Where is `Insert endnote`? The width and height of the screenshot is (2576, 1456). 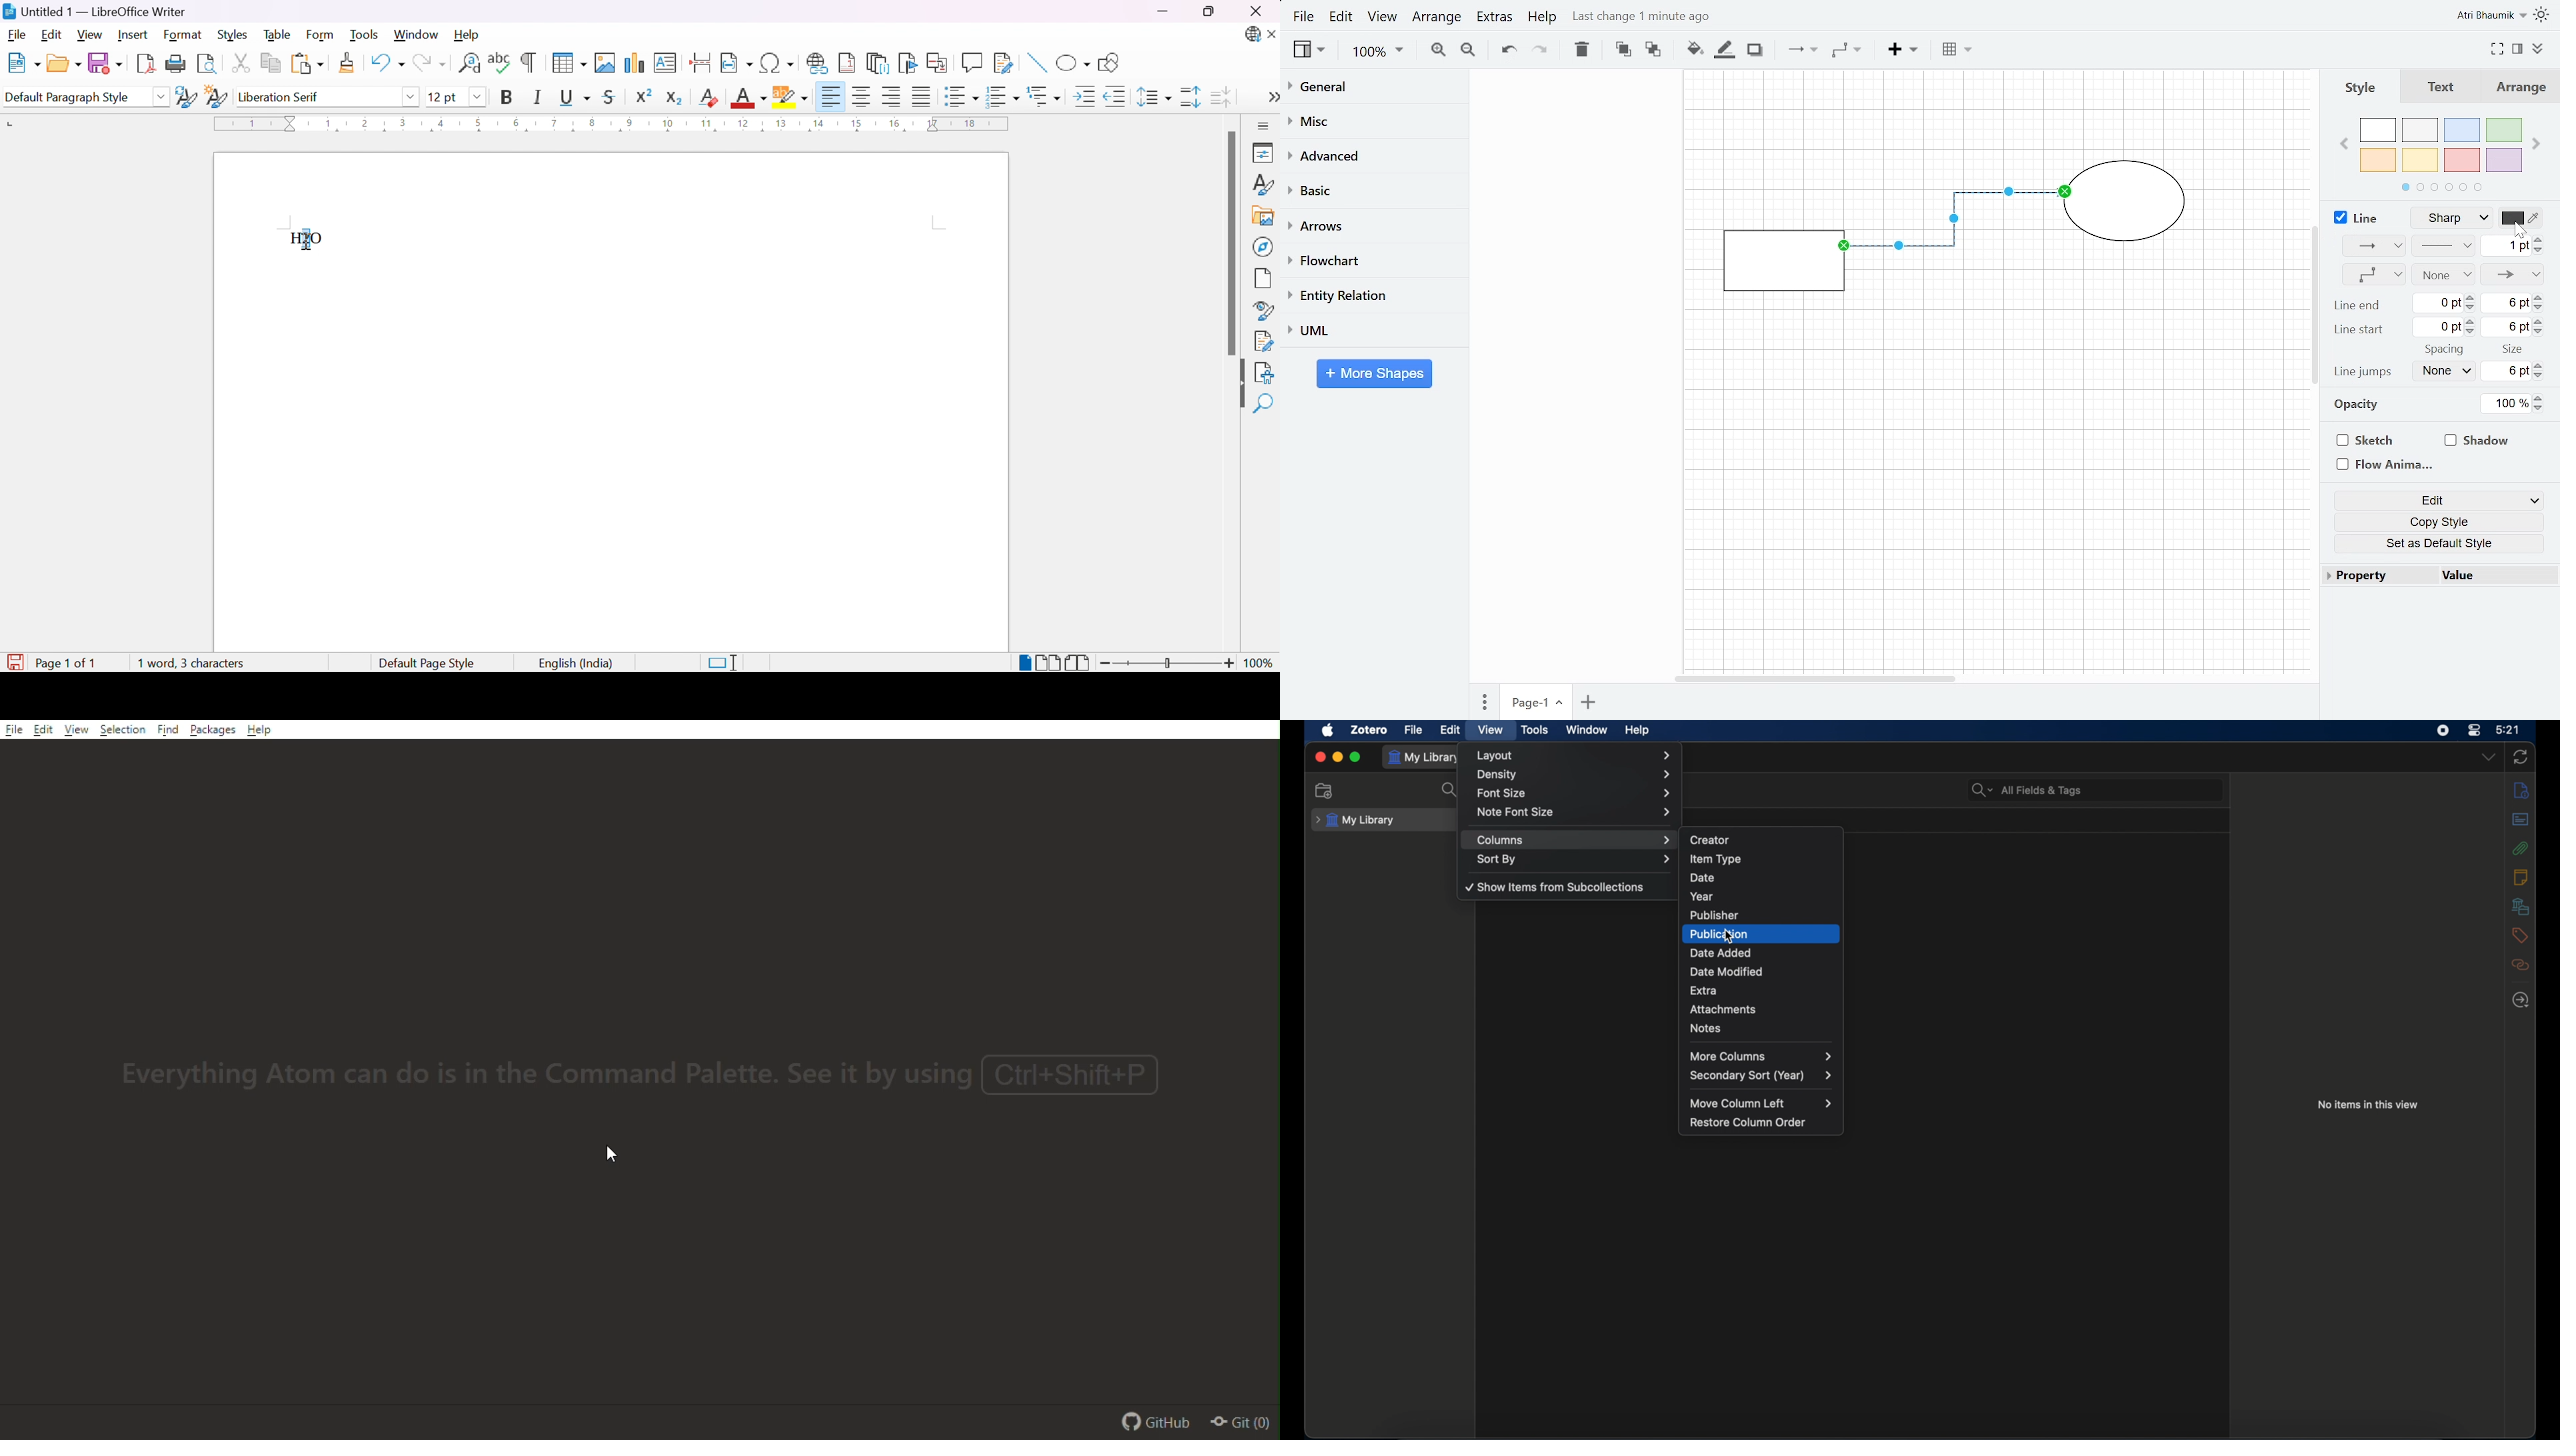 Insert endnote is located at coordinates (878, 63).